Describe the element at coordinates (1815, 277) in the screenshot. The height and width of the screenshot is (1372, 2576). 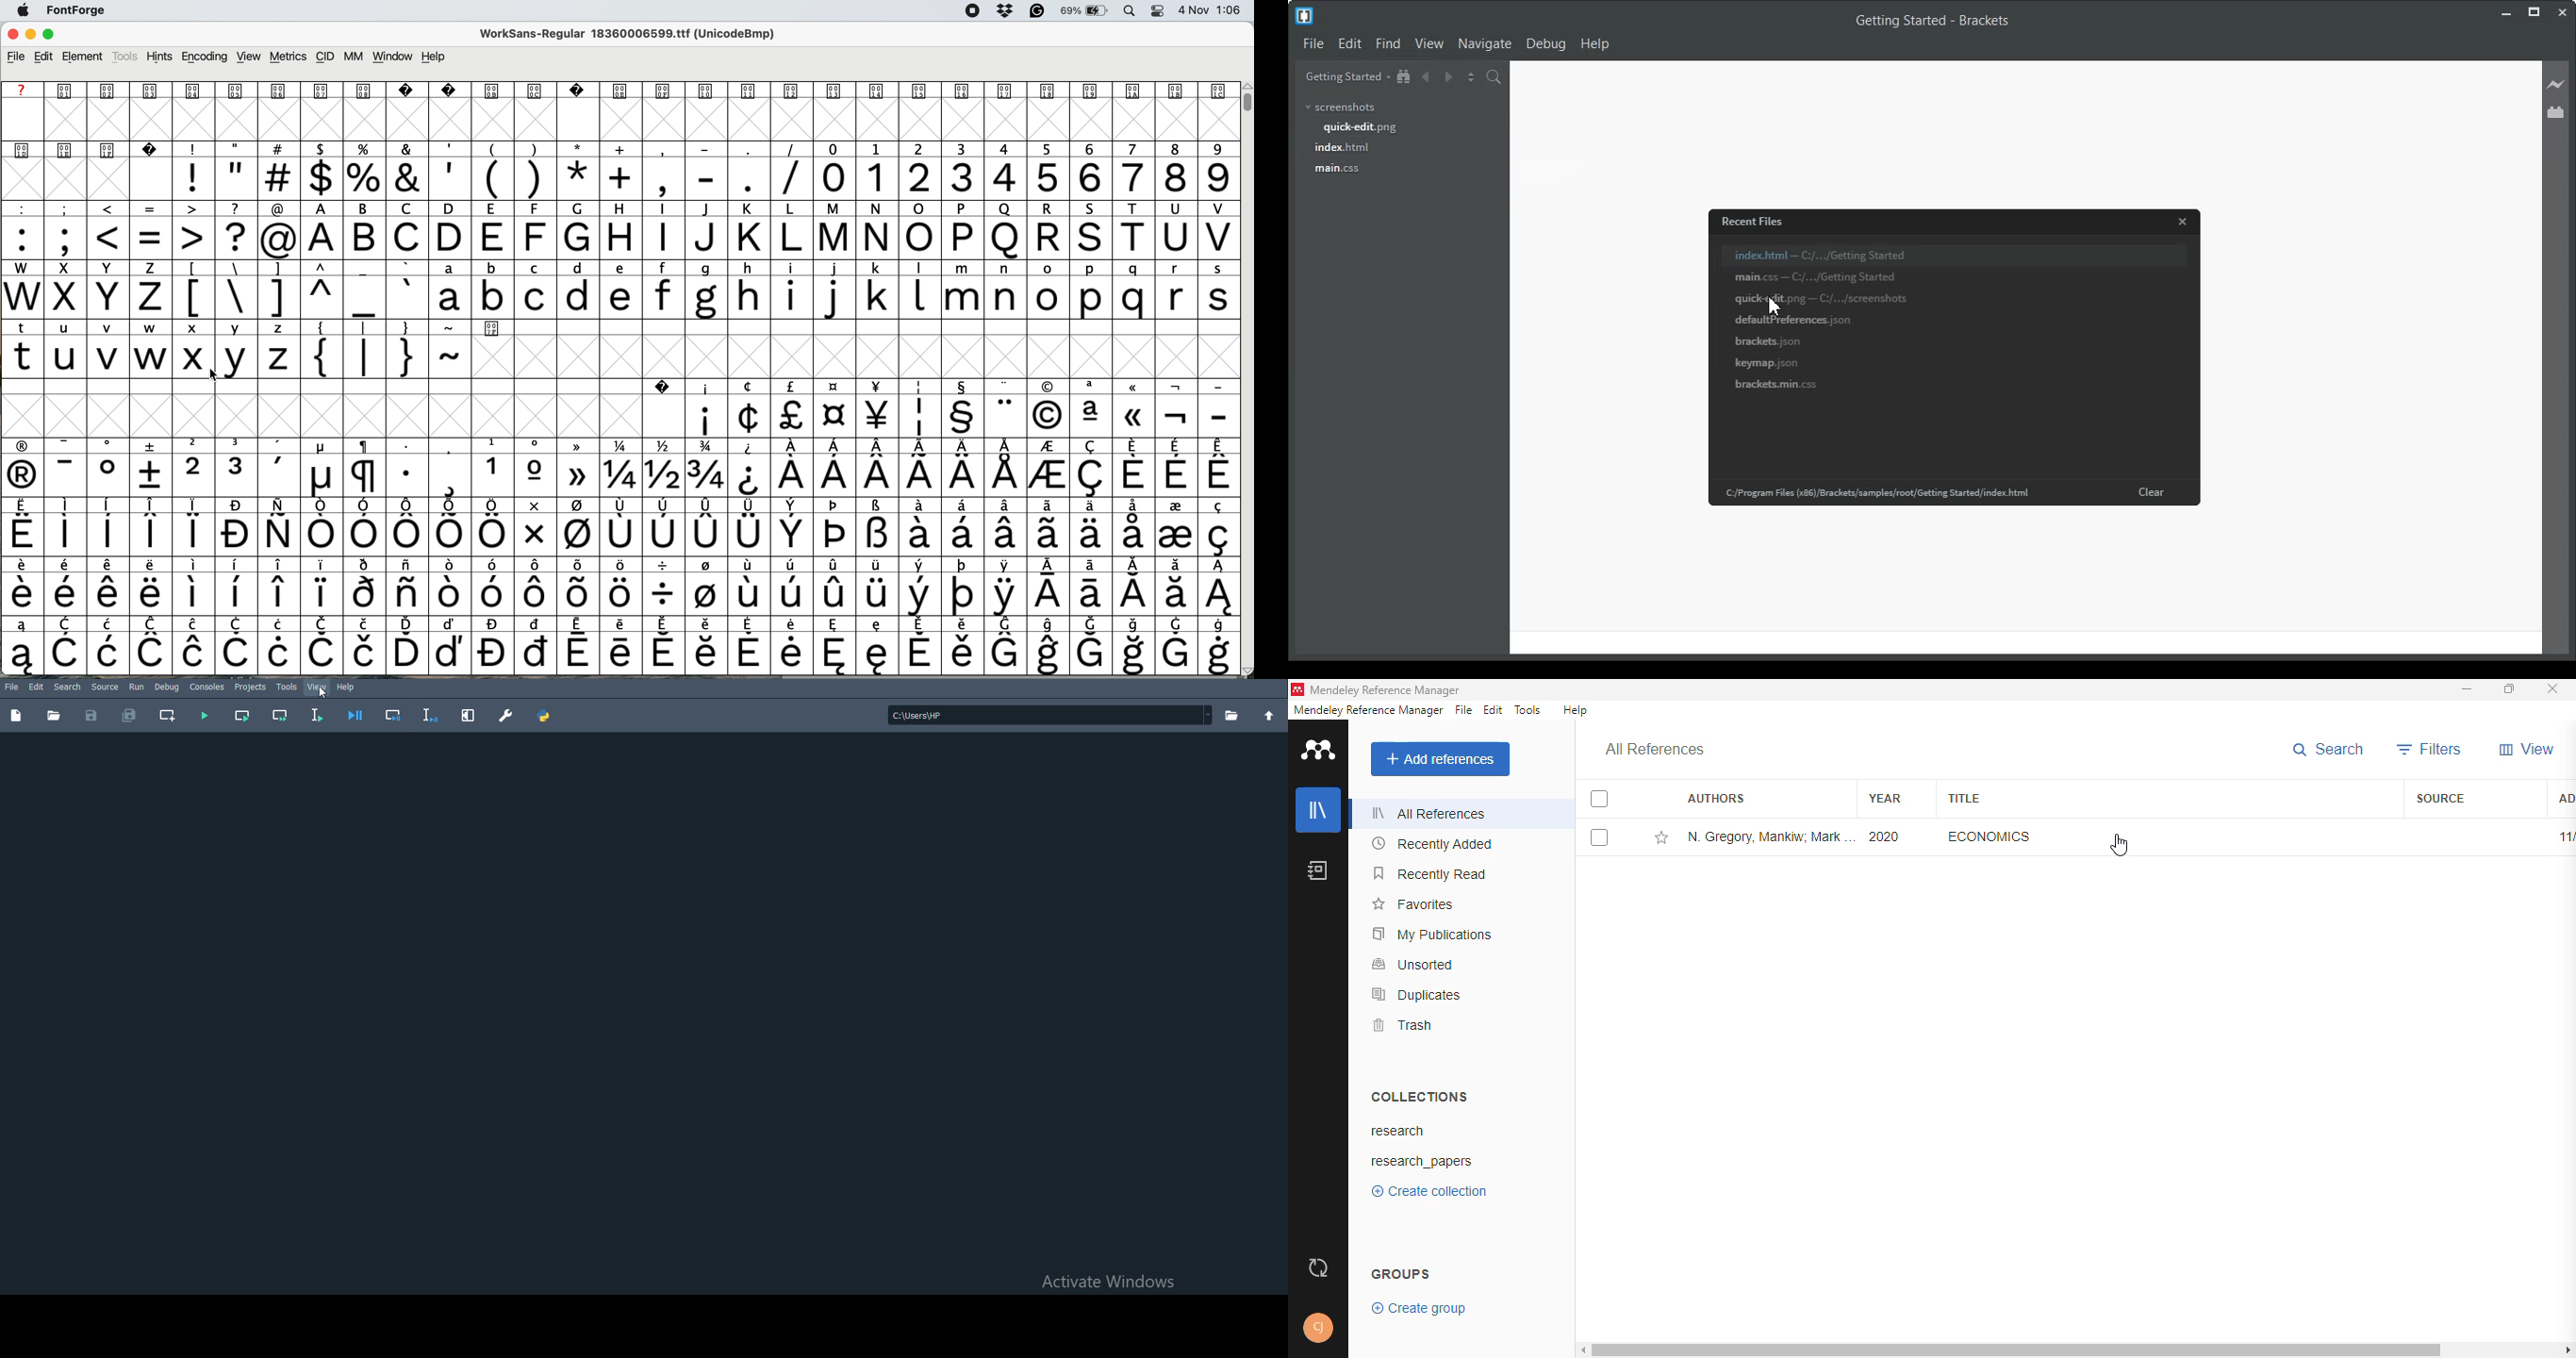
I see `‘main.css — (/.../Getting Started` at that location.